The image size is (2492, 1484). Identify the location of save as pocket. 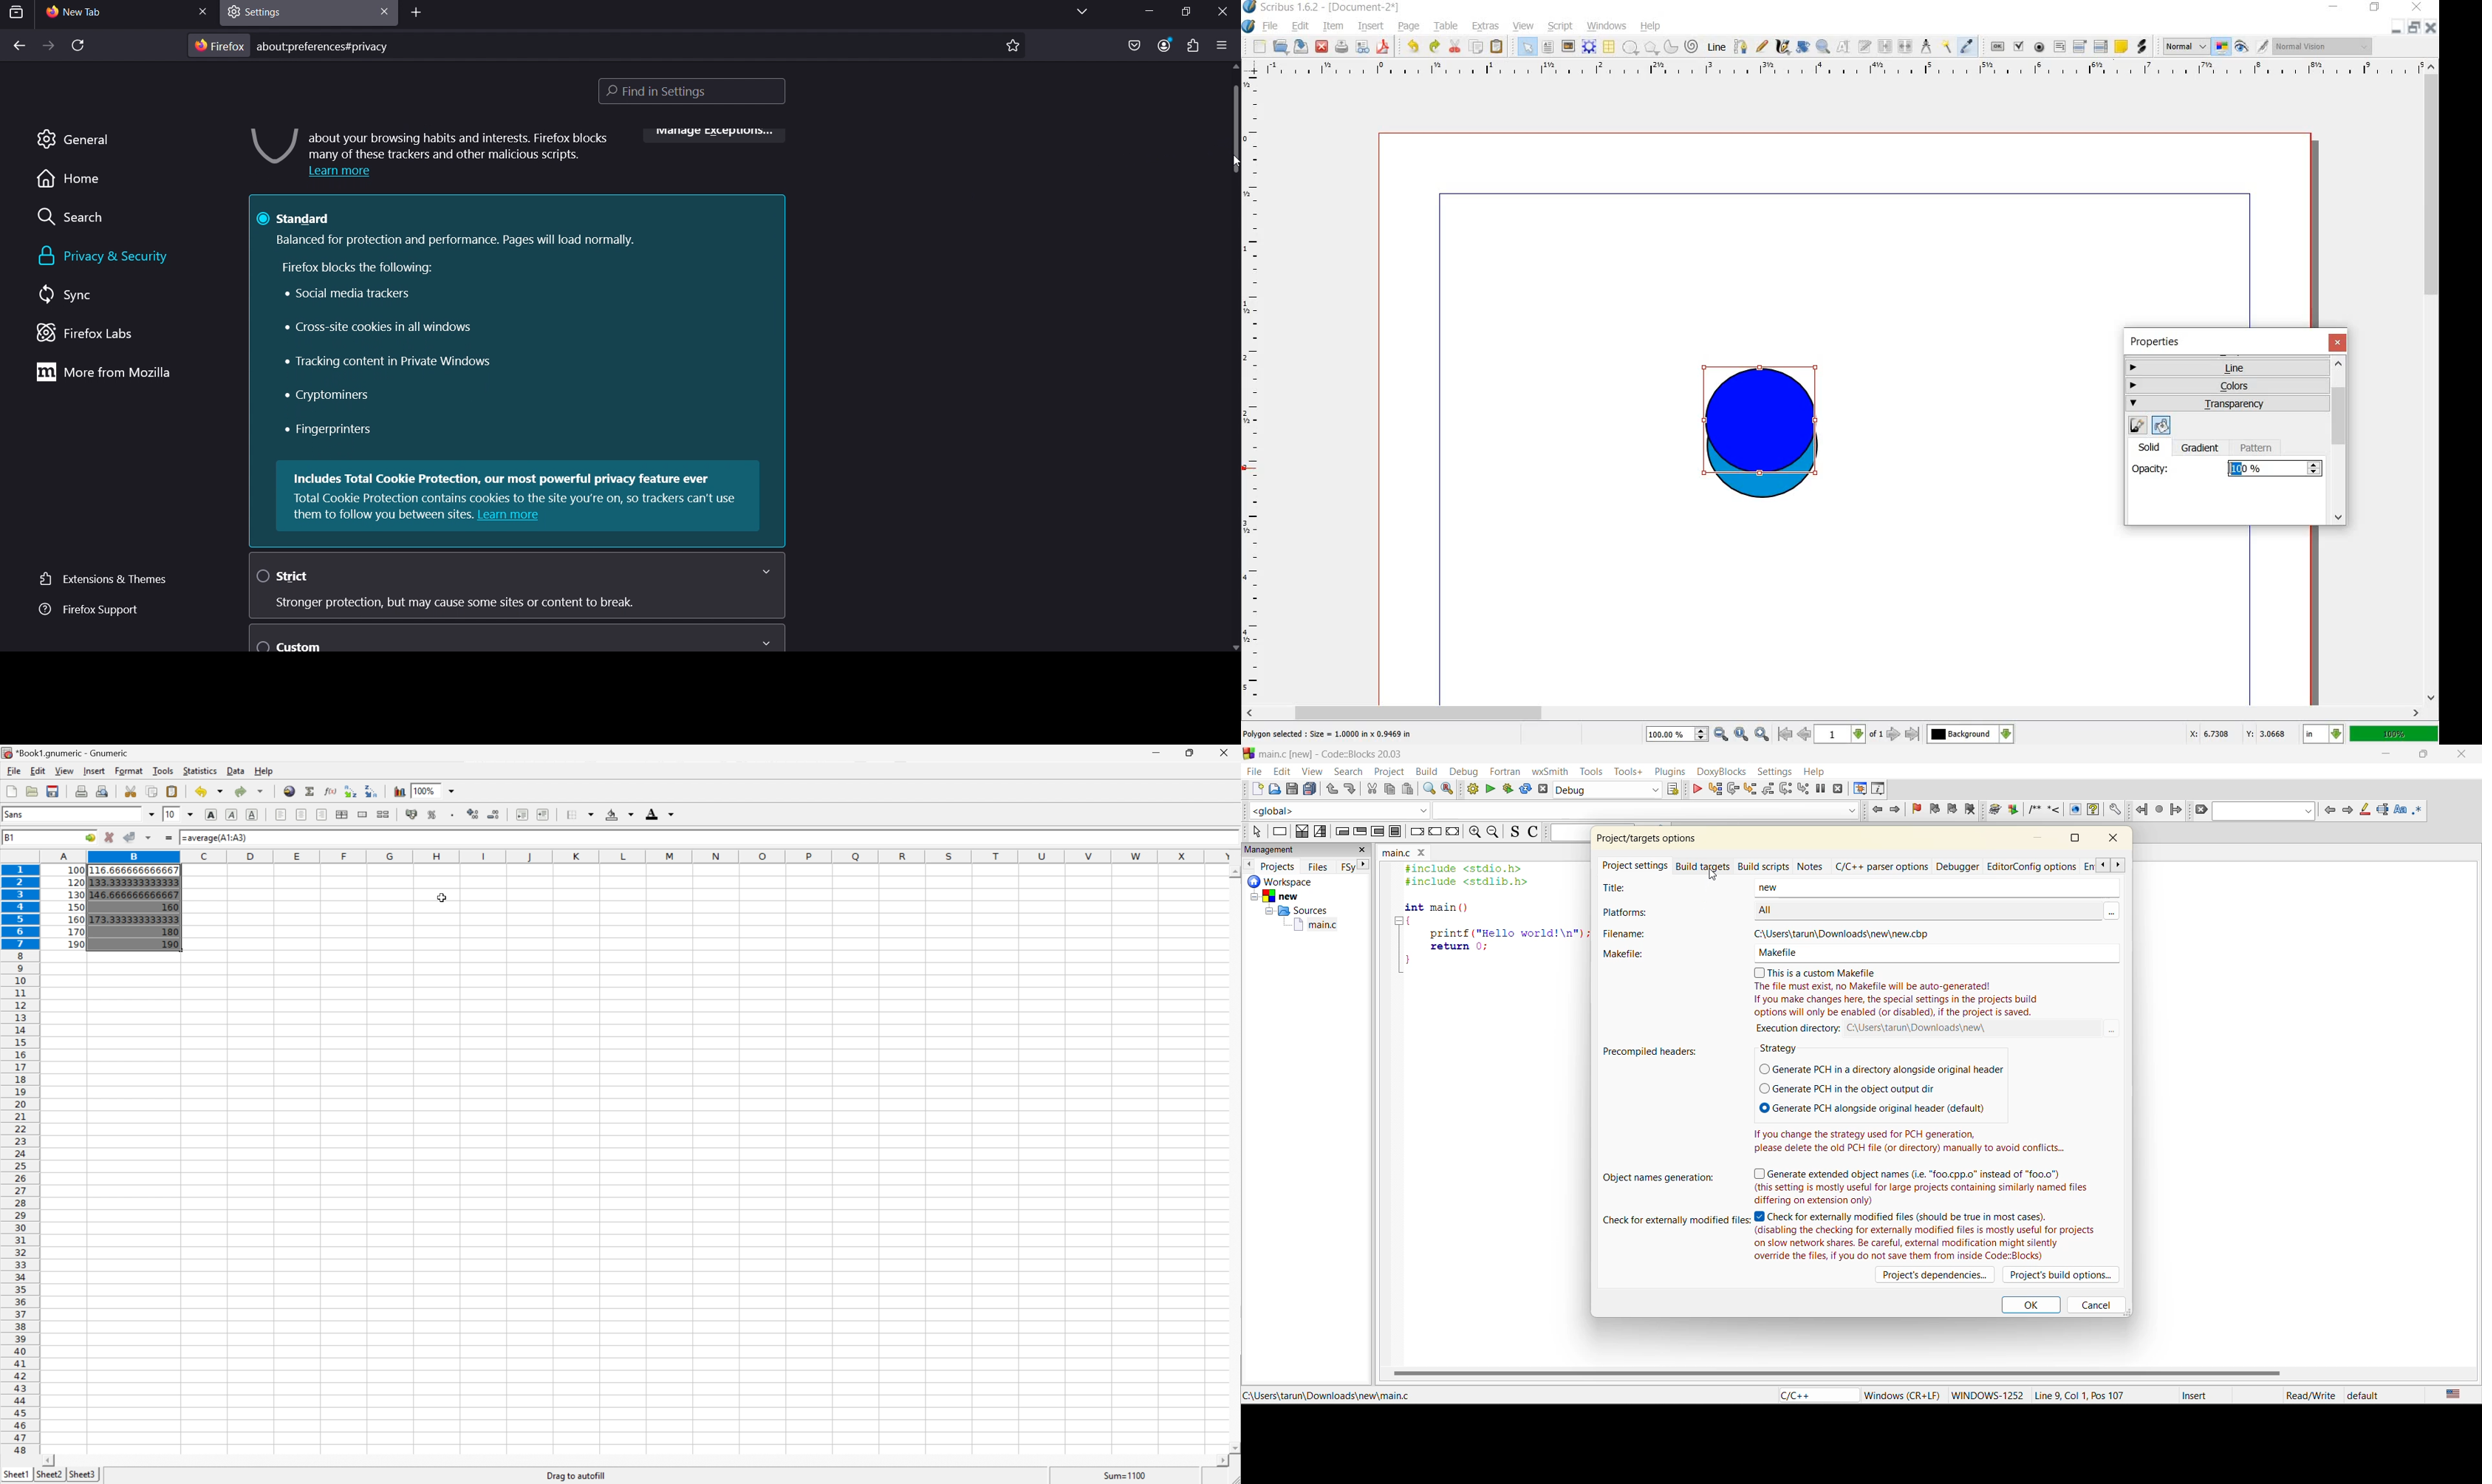
(1134, 46).